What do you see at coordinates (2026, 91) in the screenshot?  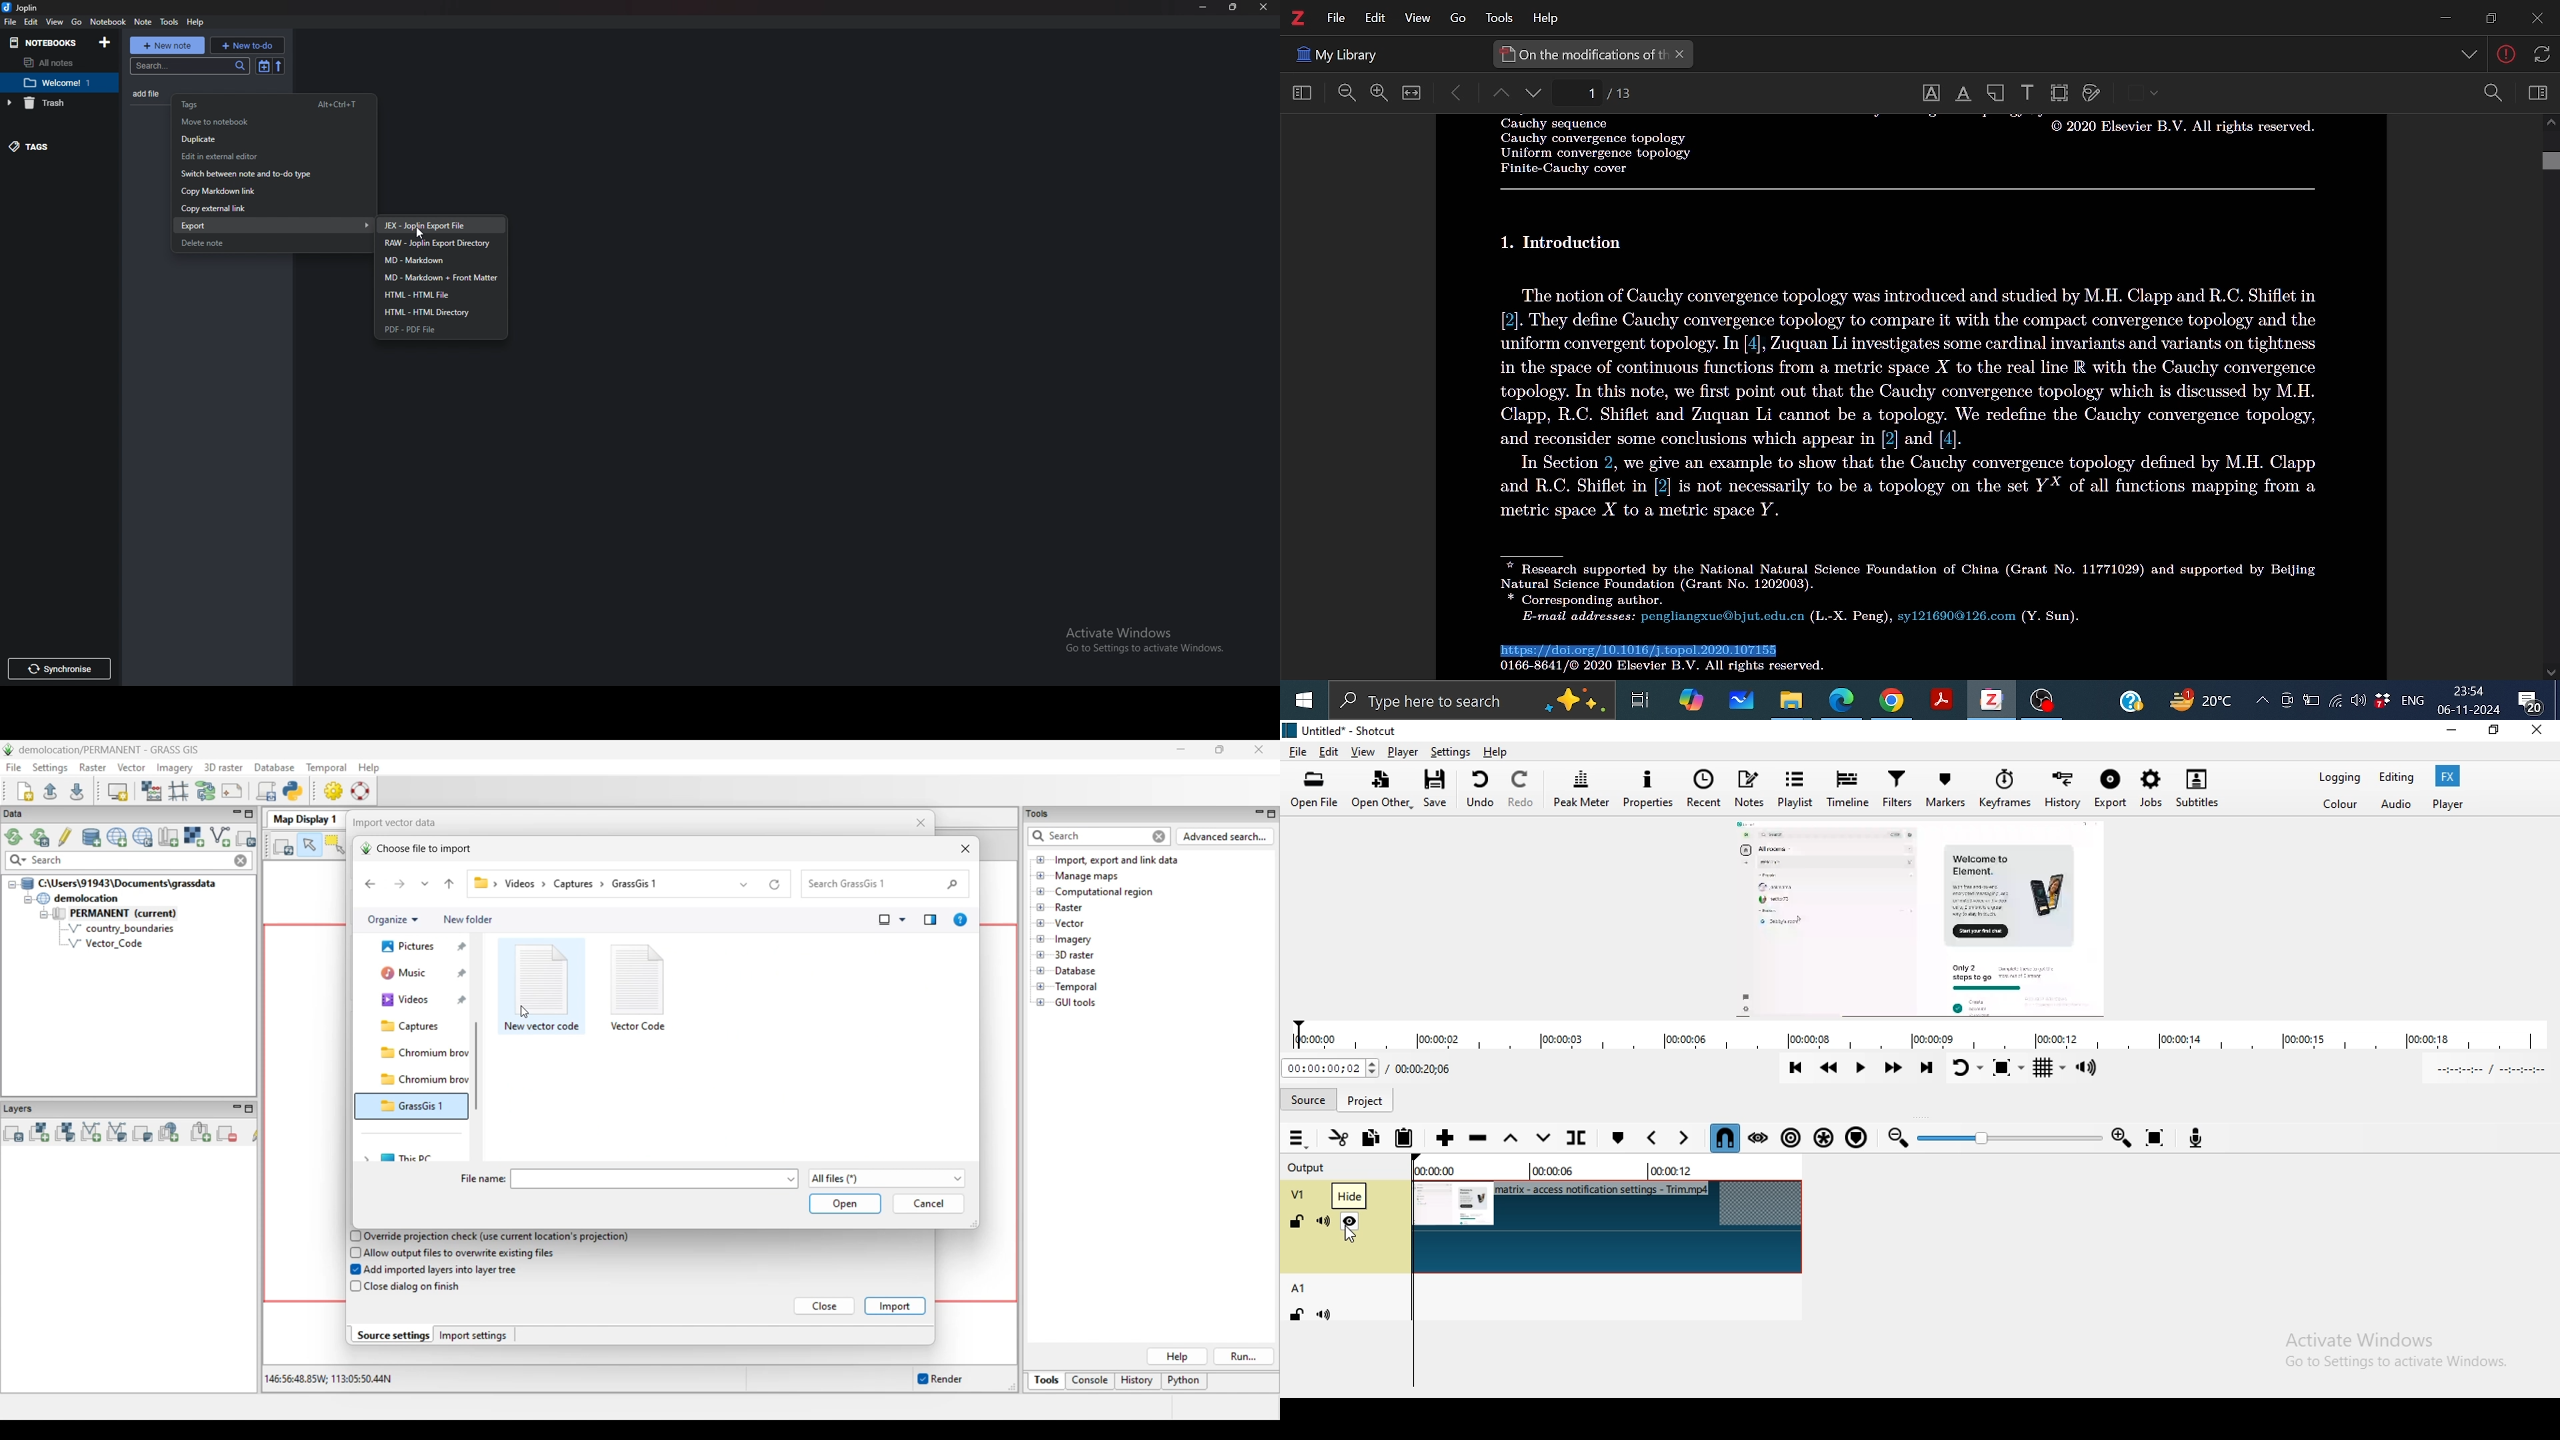 I see `Add text` at bounding box center [2026, 91].